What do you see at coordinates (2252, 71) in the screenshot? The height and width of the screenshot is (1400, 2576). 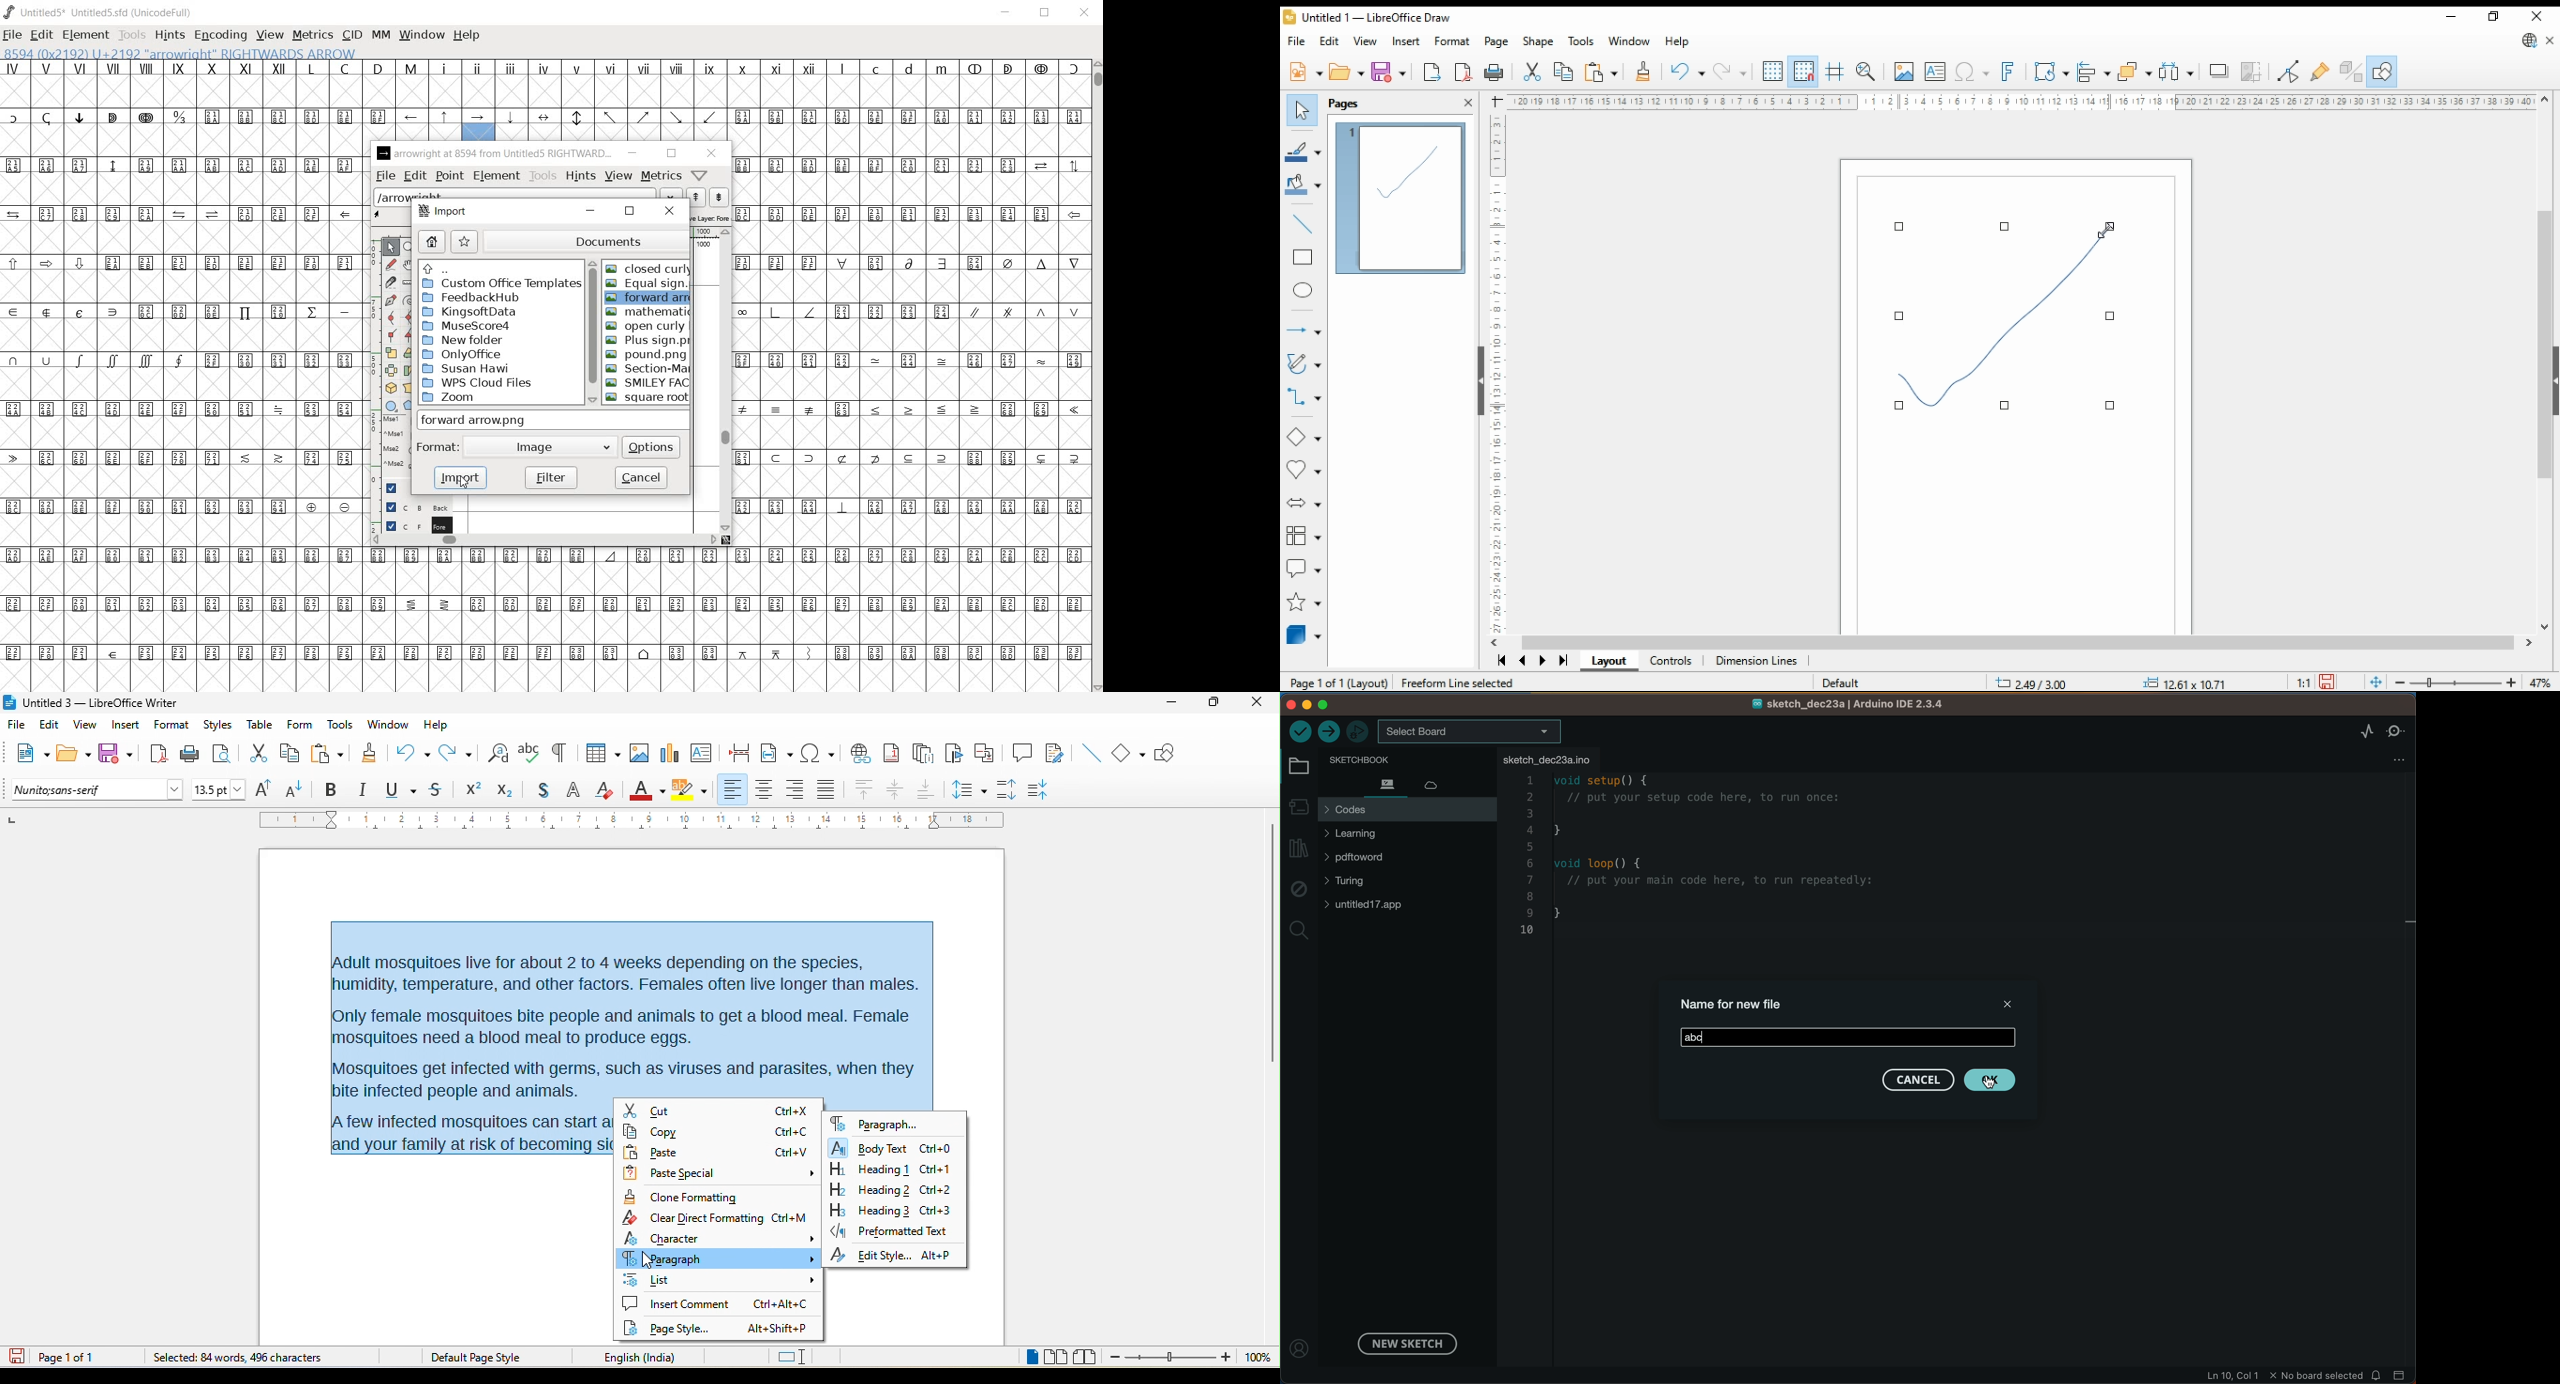 I see `crop image` at bounding box center [2252, 71].